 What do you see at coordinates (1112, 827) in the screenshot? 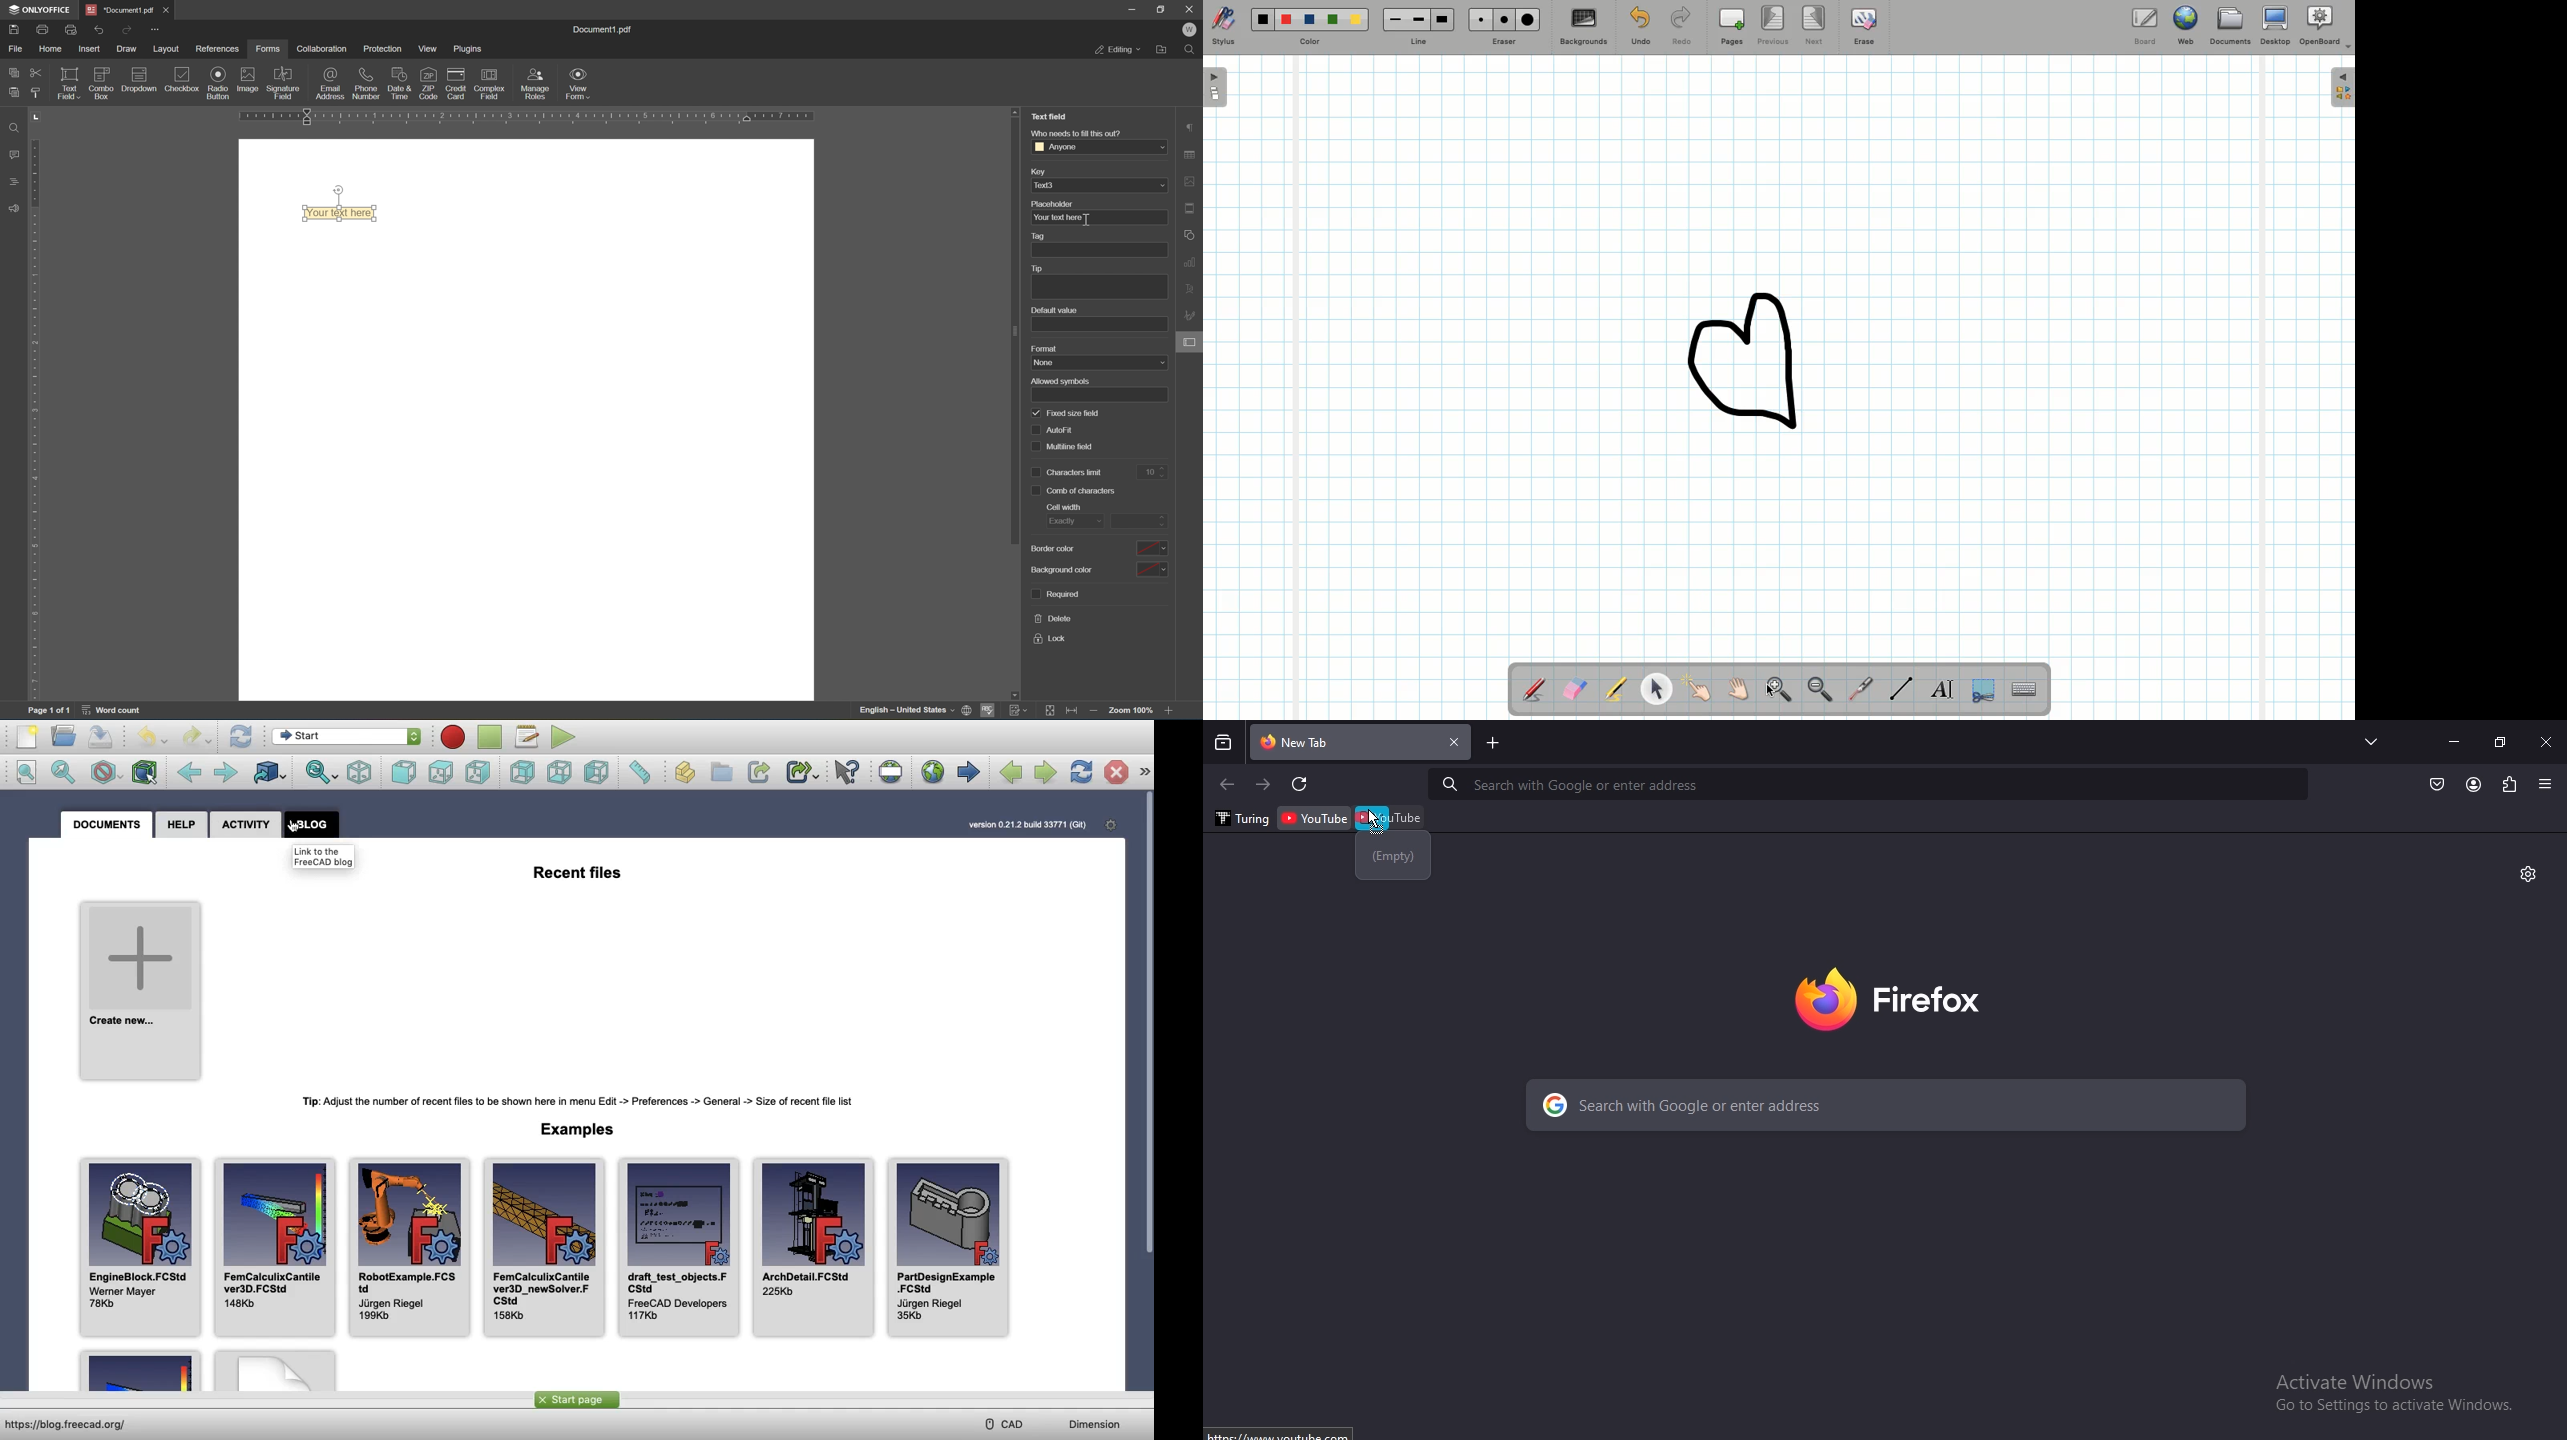
I see `Settings` at bounding box center [1112, 827].